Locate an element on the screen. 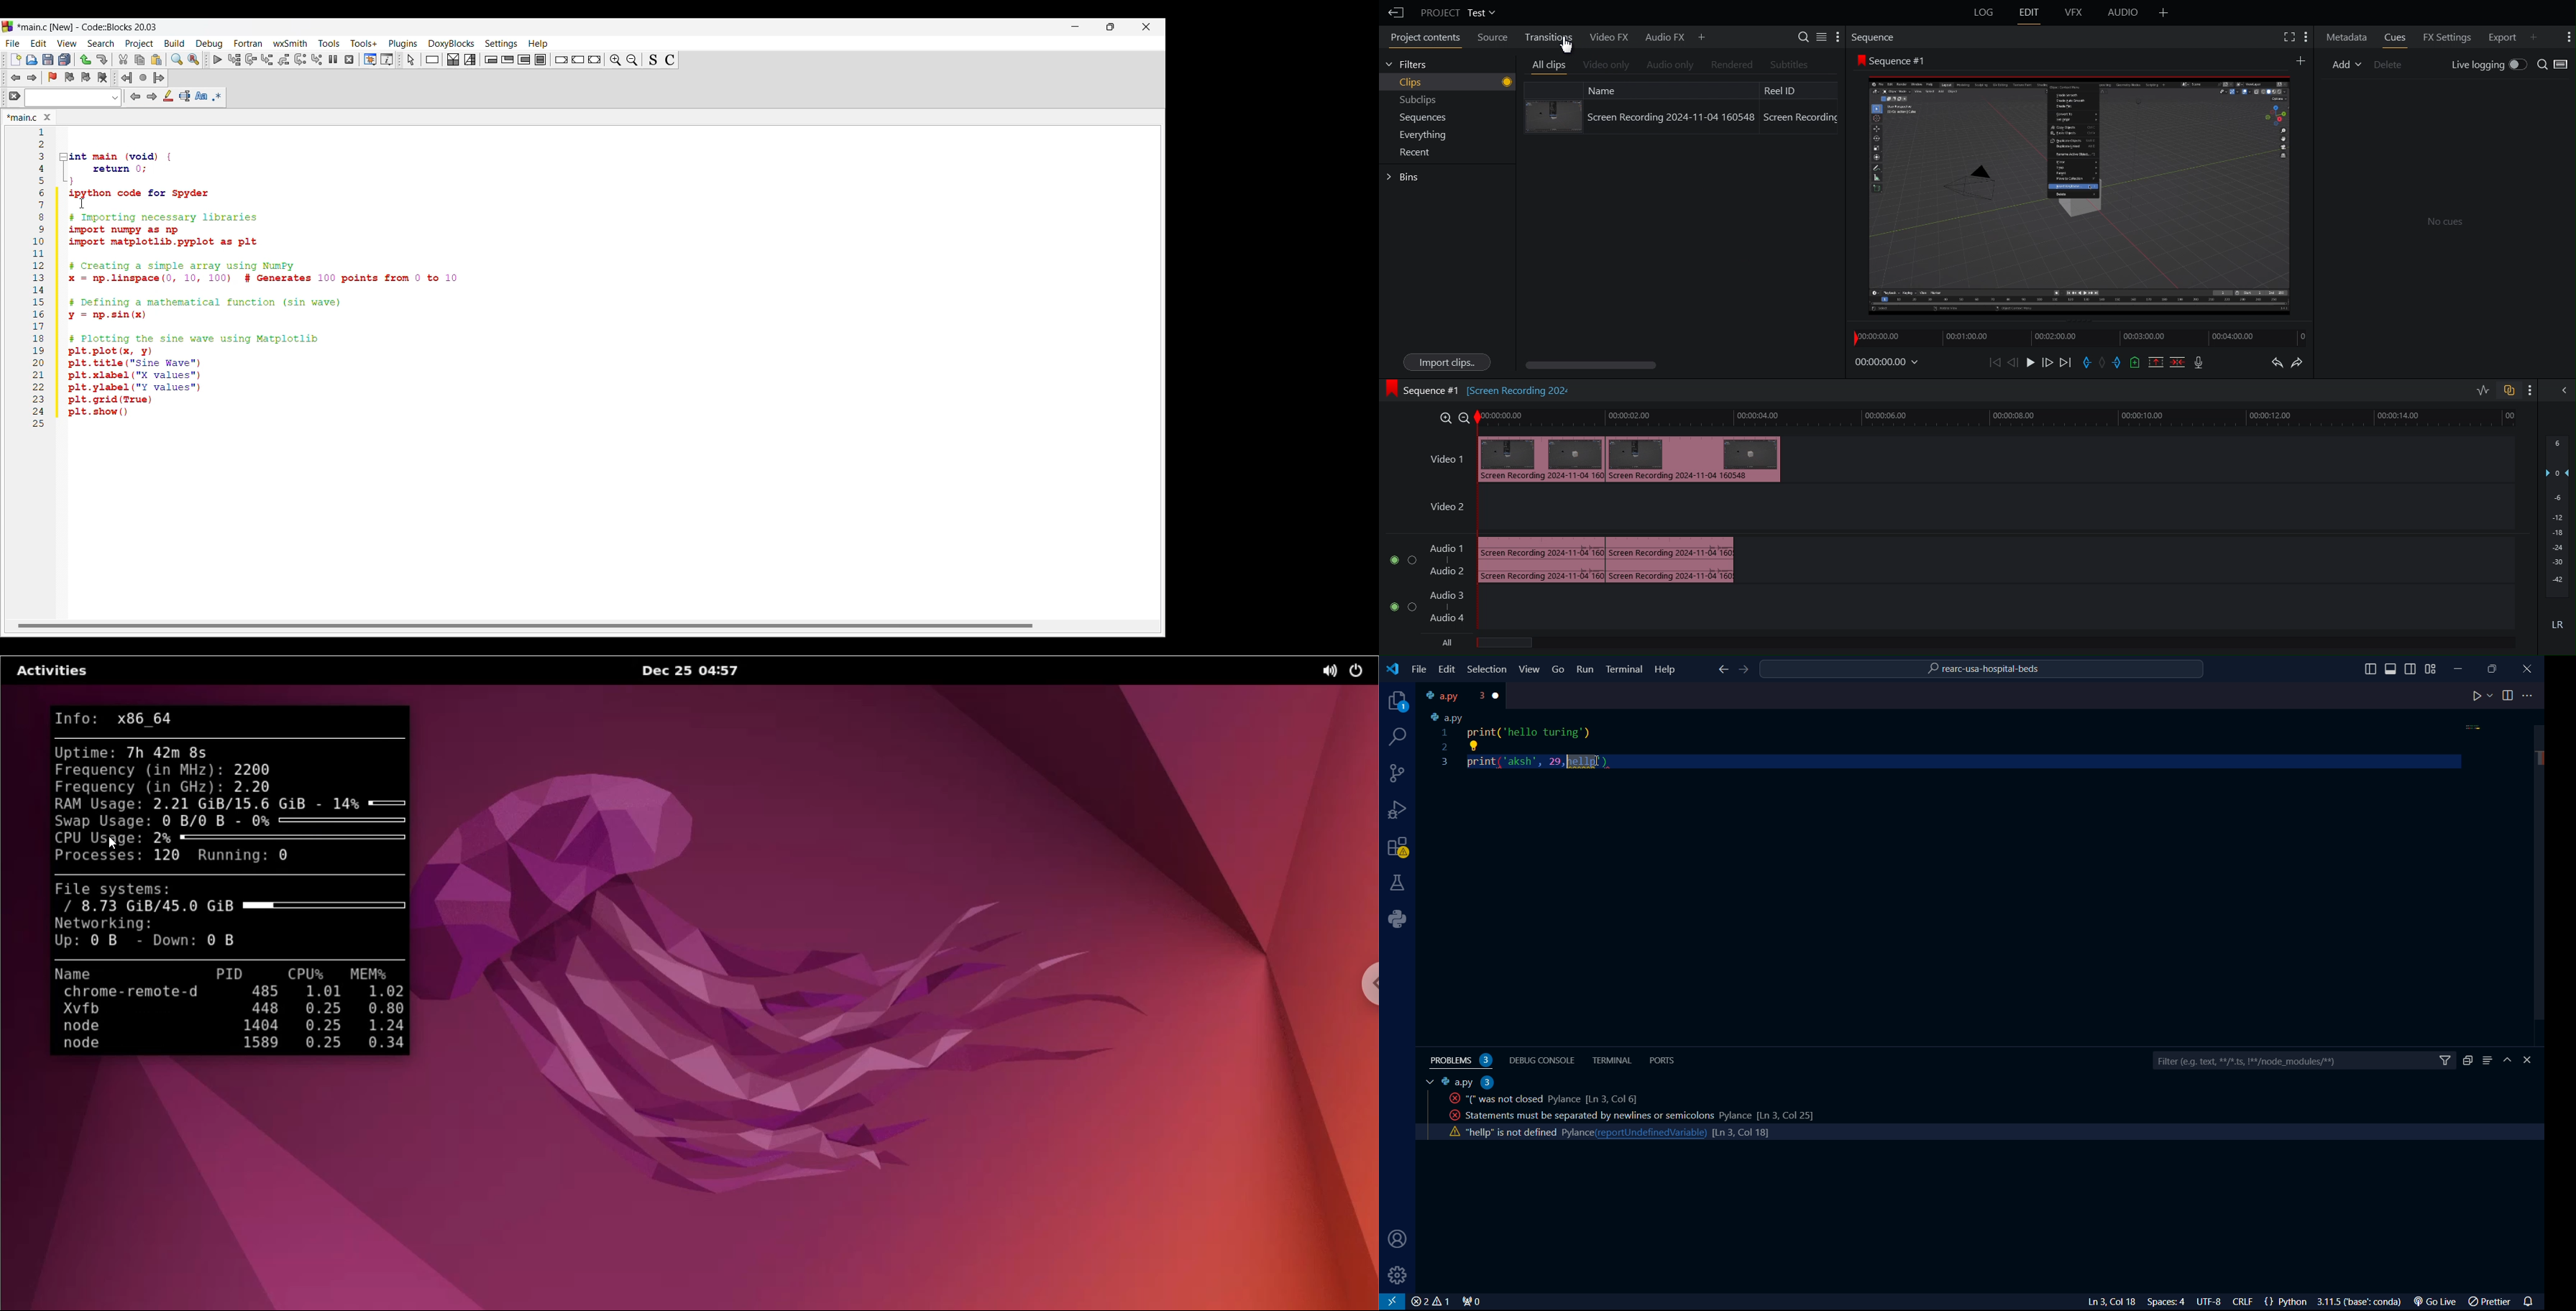 This screenshot has width=2576, height=1316. Timestamp is located at coordinates (1887, 361).